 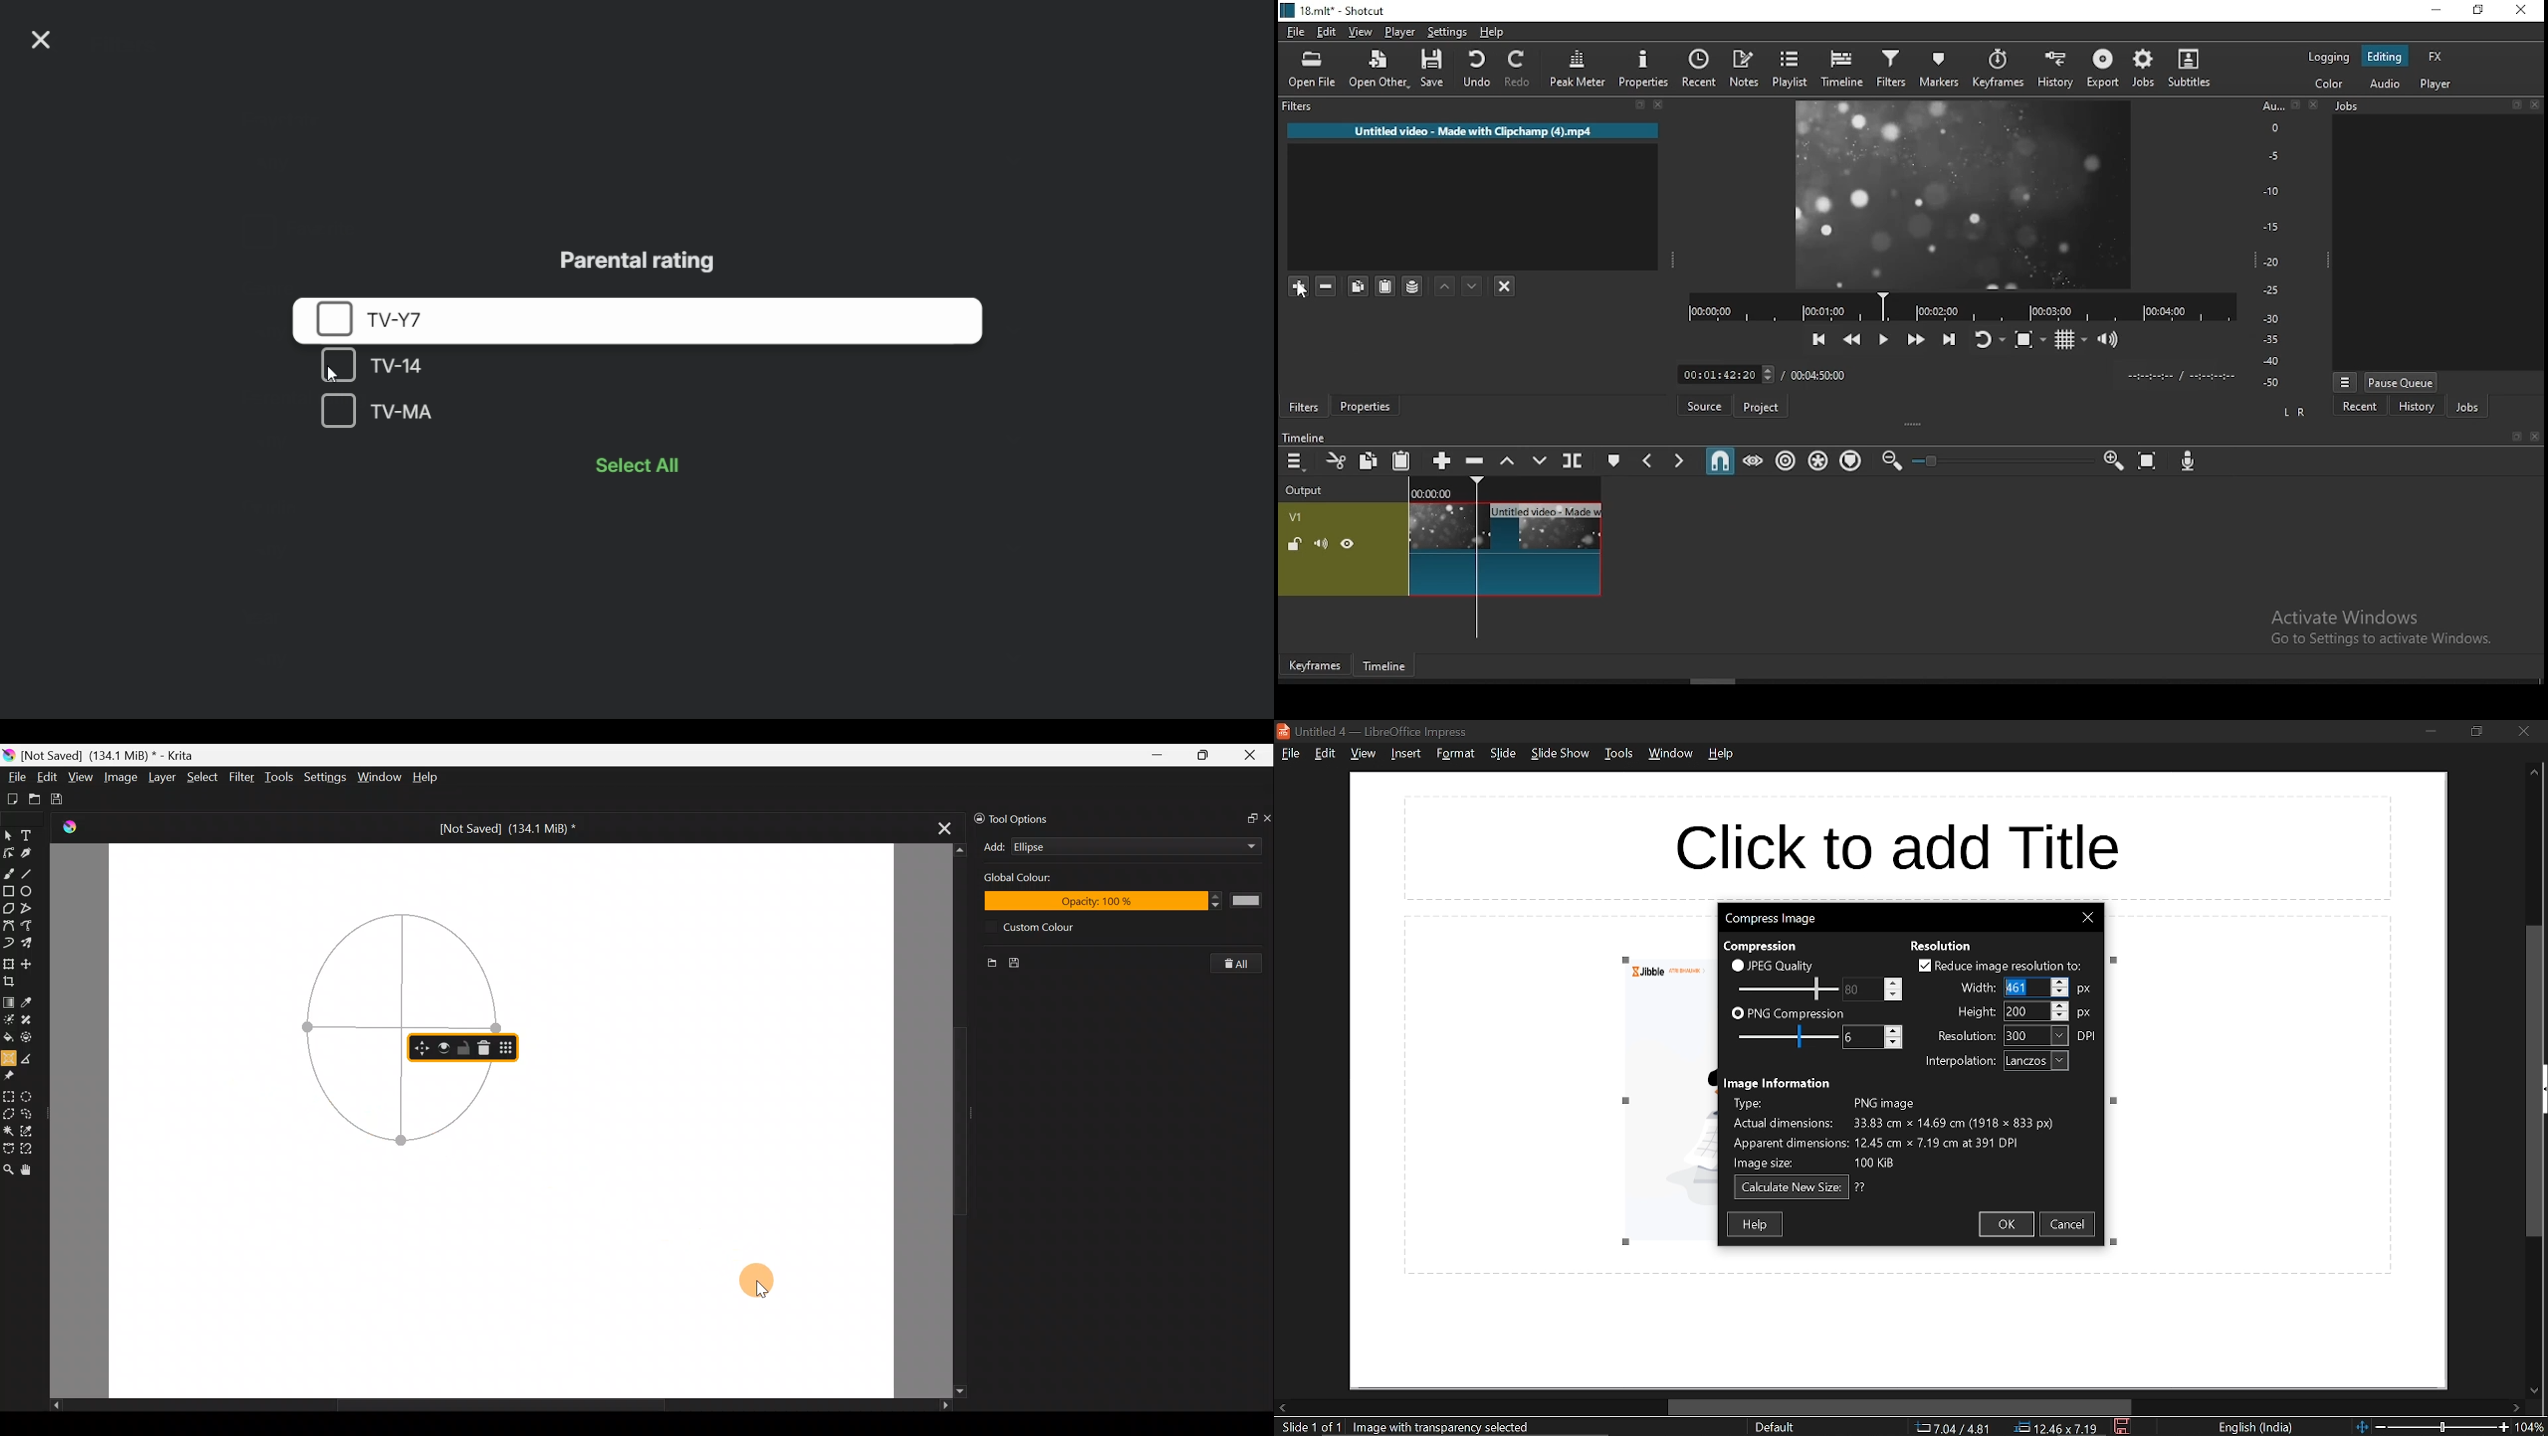 I want to click on location, so click(x=2059, y=1429).